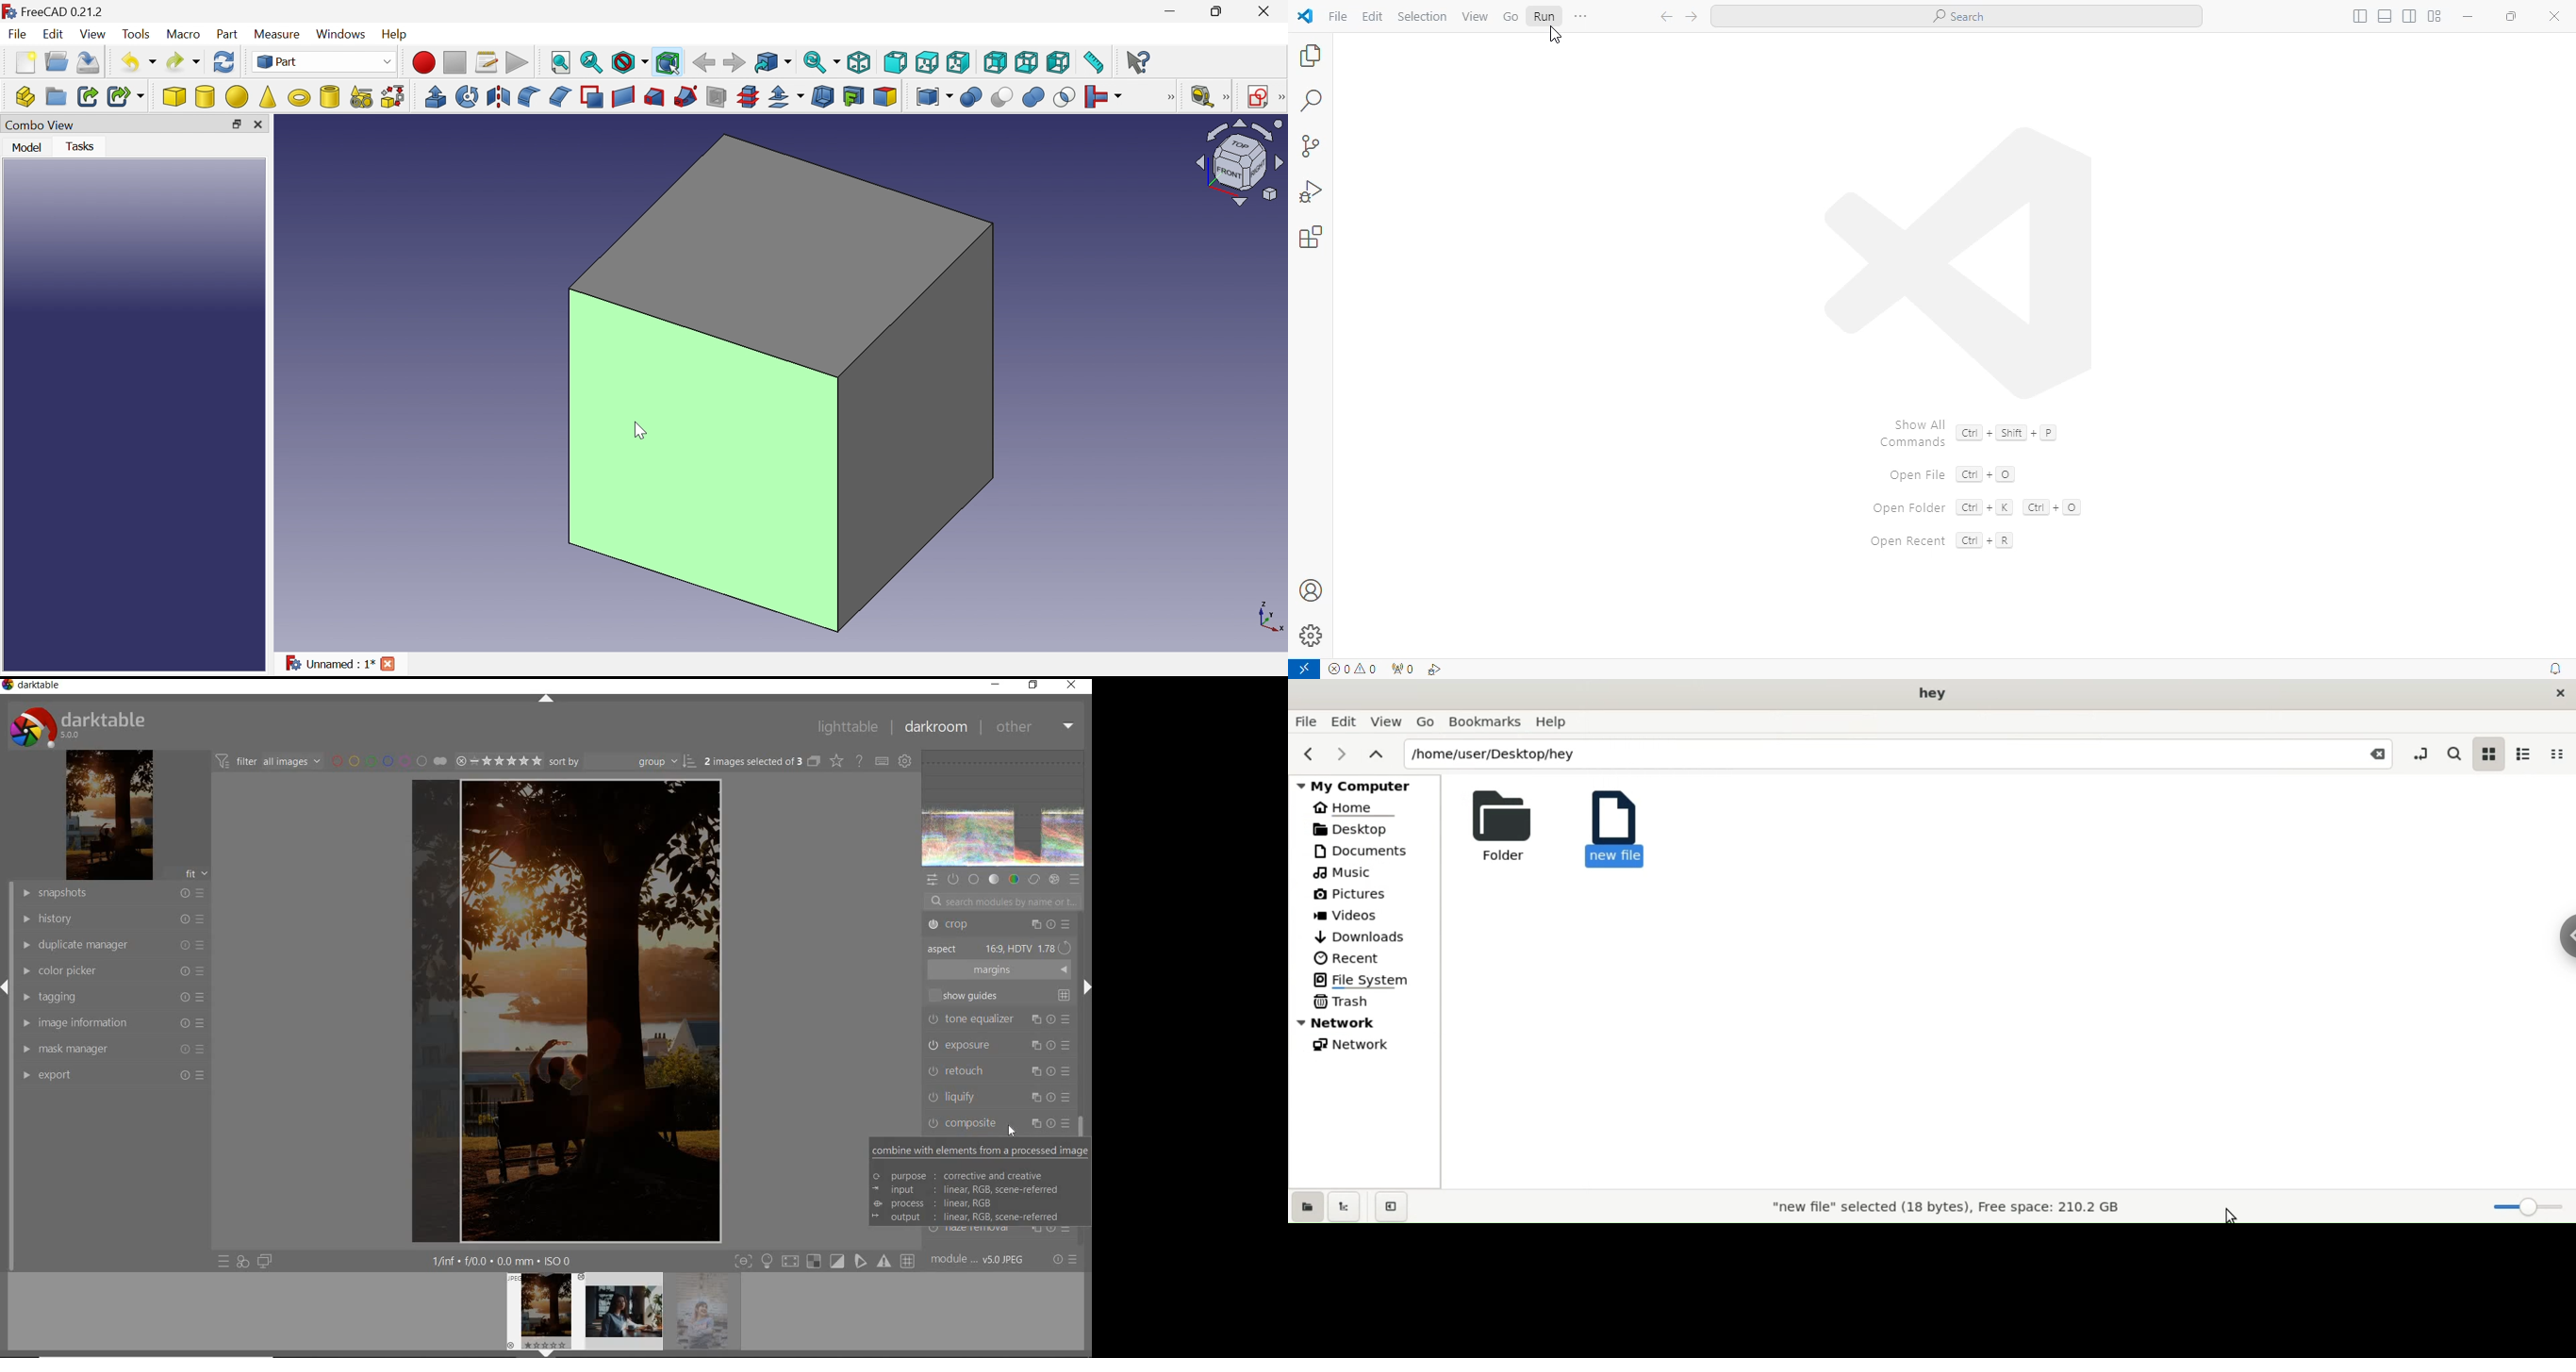 Image resolution: width=2576 pixels, height=1372 pixels. What do you see at coordinates (112, 894) in the screenshot?
I see `snapshot` at bounding box center [112, 894].